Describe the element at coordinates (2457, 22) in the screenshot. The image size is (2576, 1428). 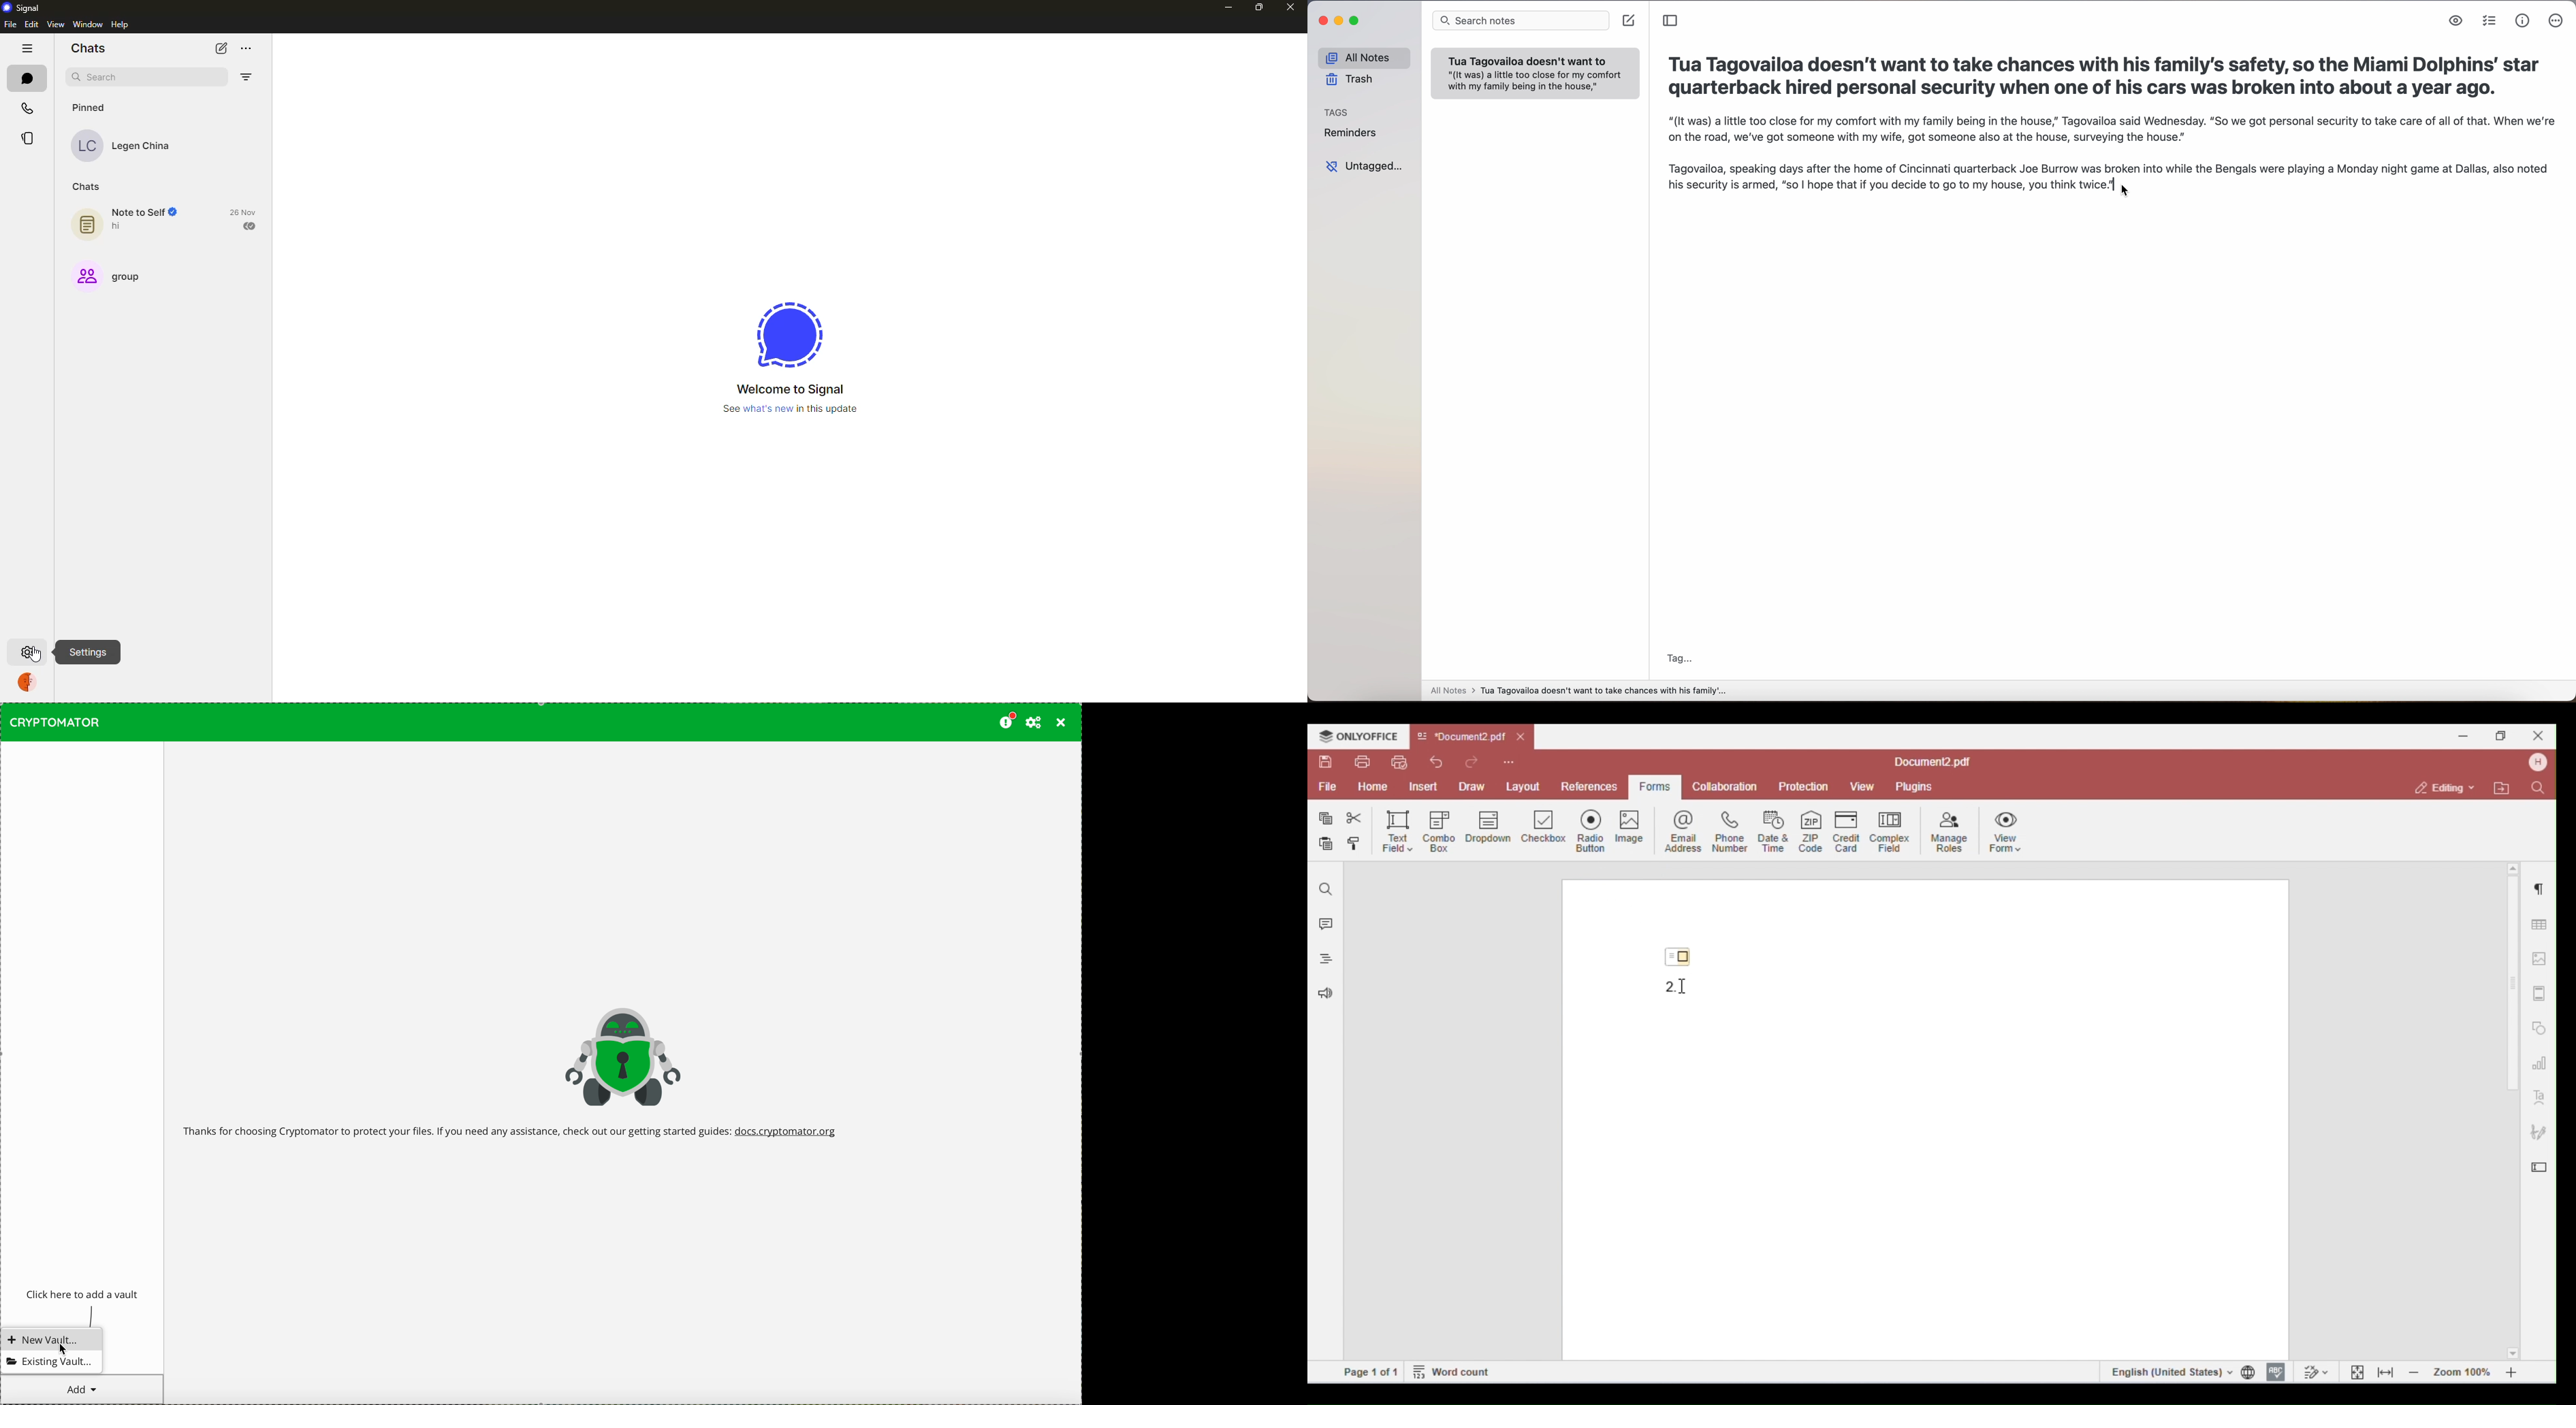
I see `markdown` at that location.